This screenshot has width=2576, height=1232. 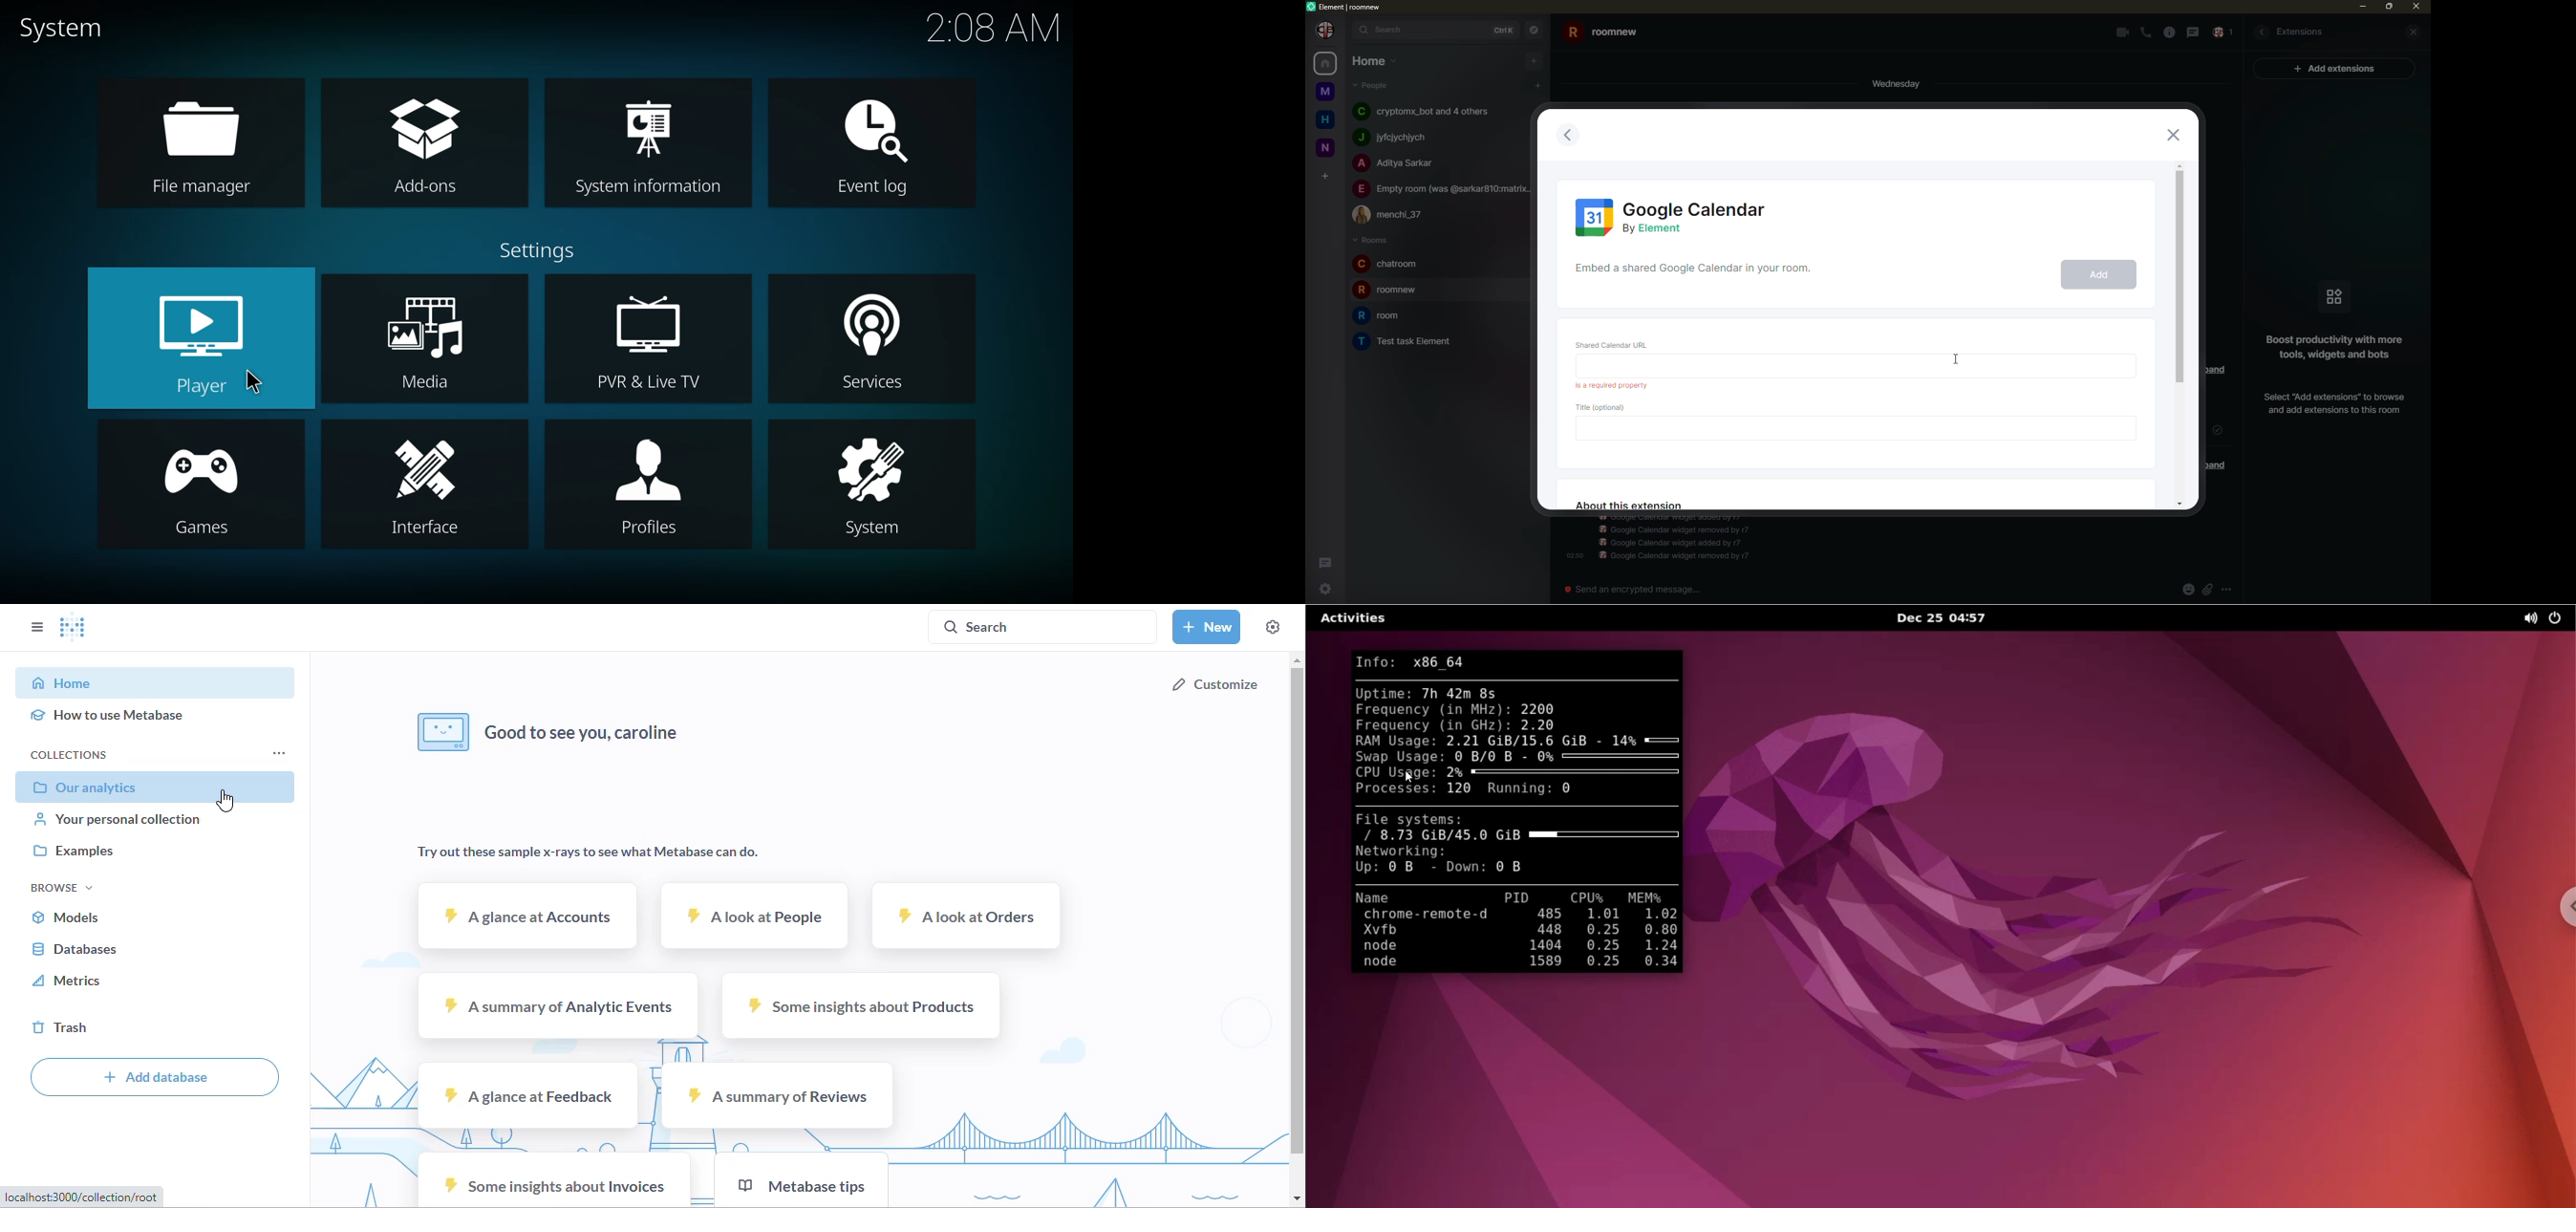 I want to click on cursor, so click(x=1957, y=359).